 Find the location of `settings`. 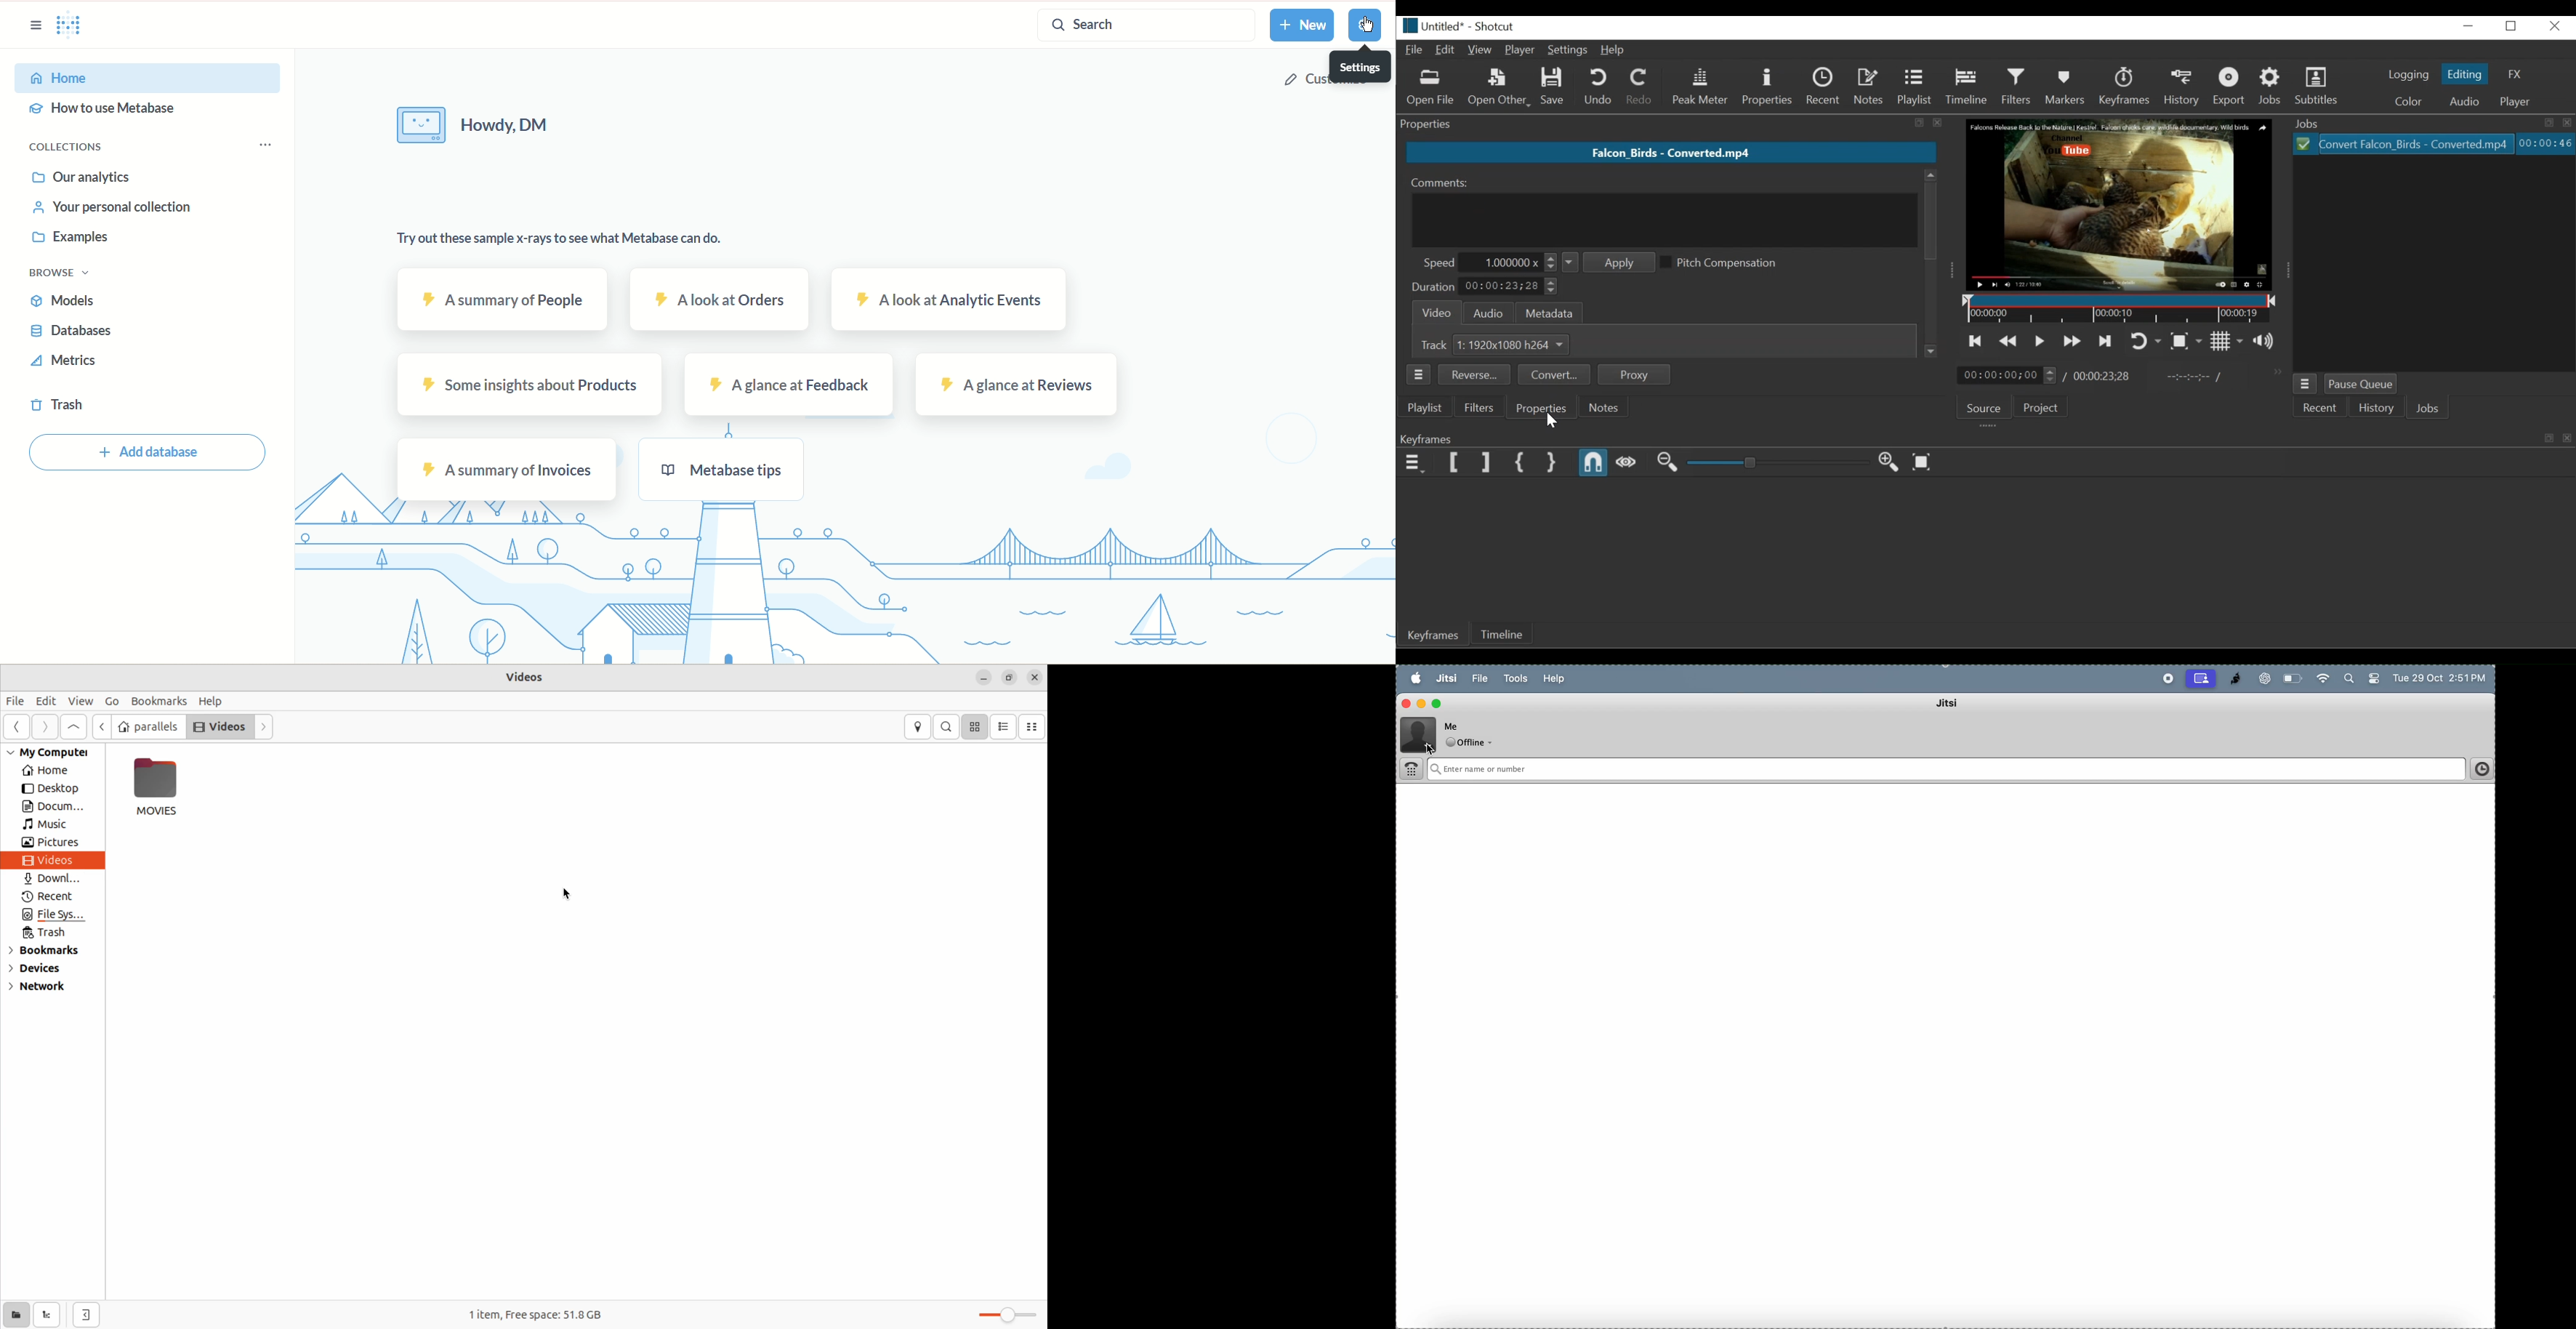

settings is located at coordinates (1361, 27).